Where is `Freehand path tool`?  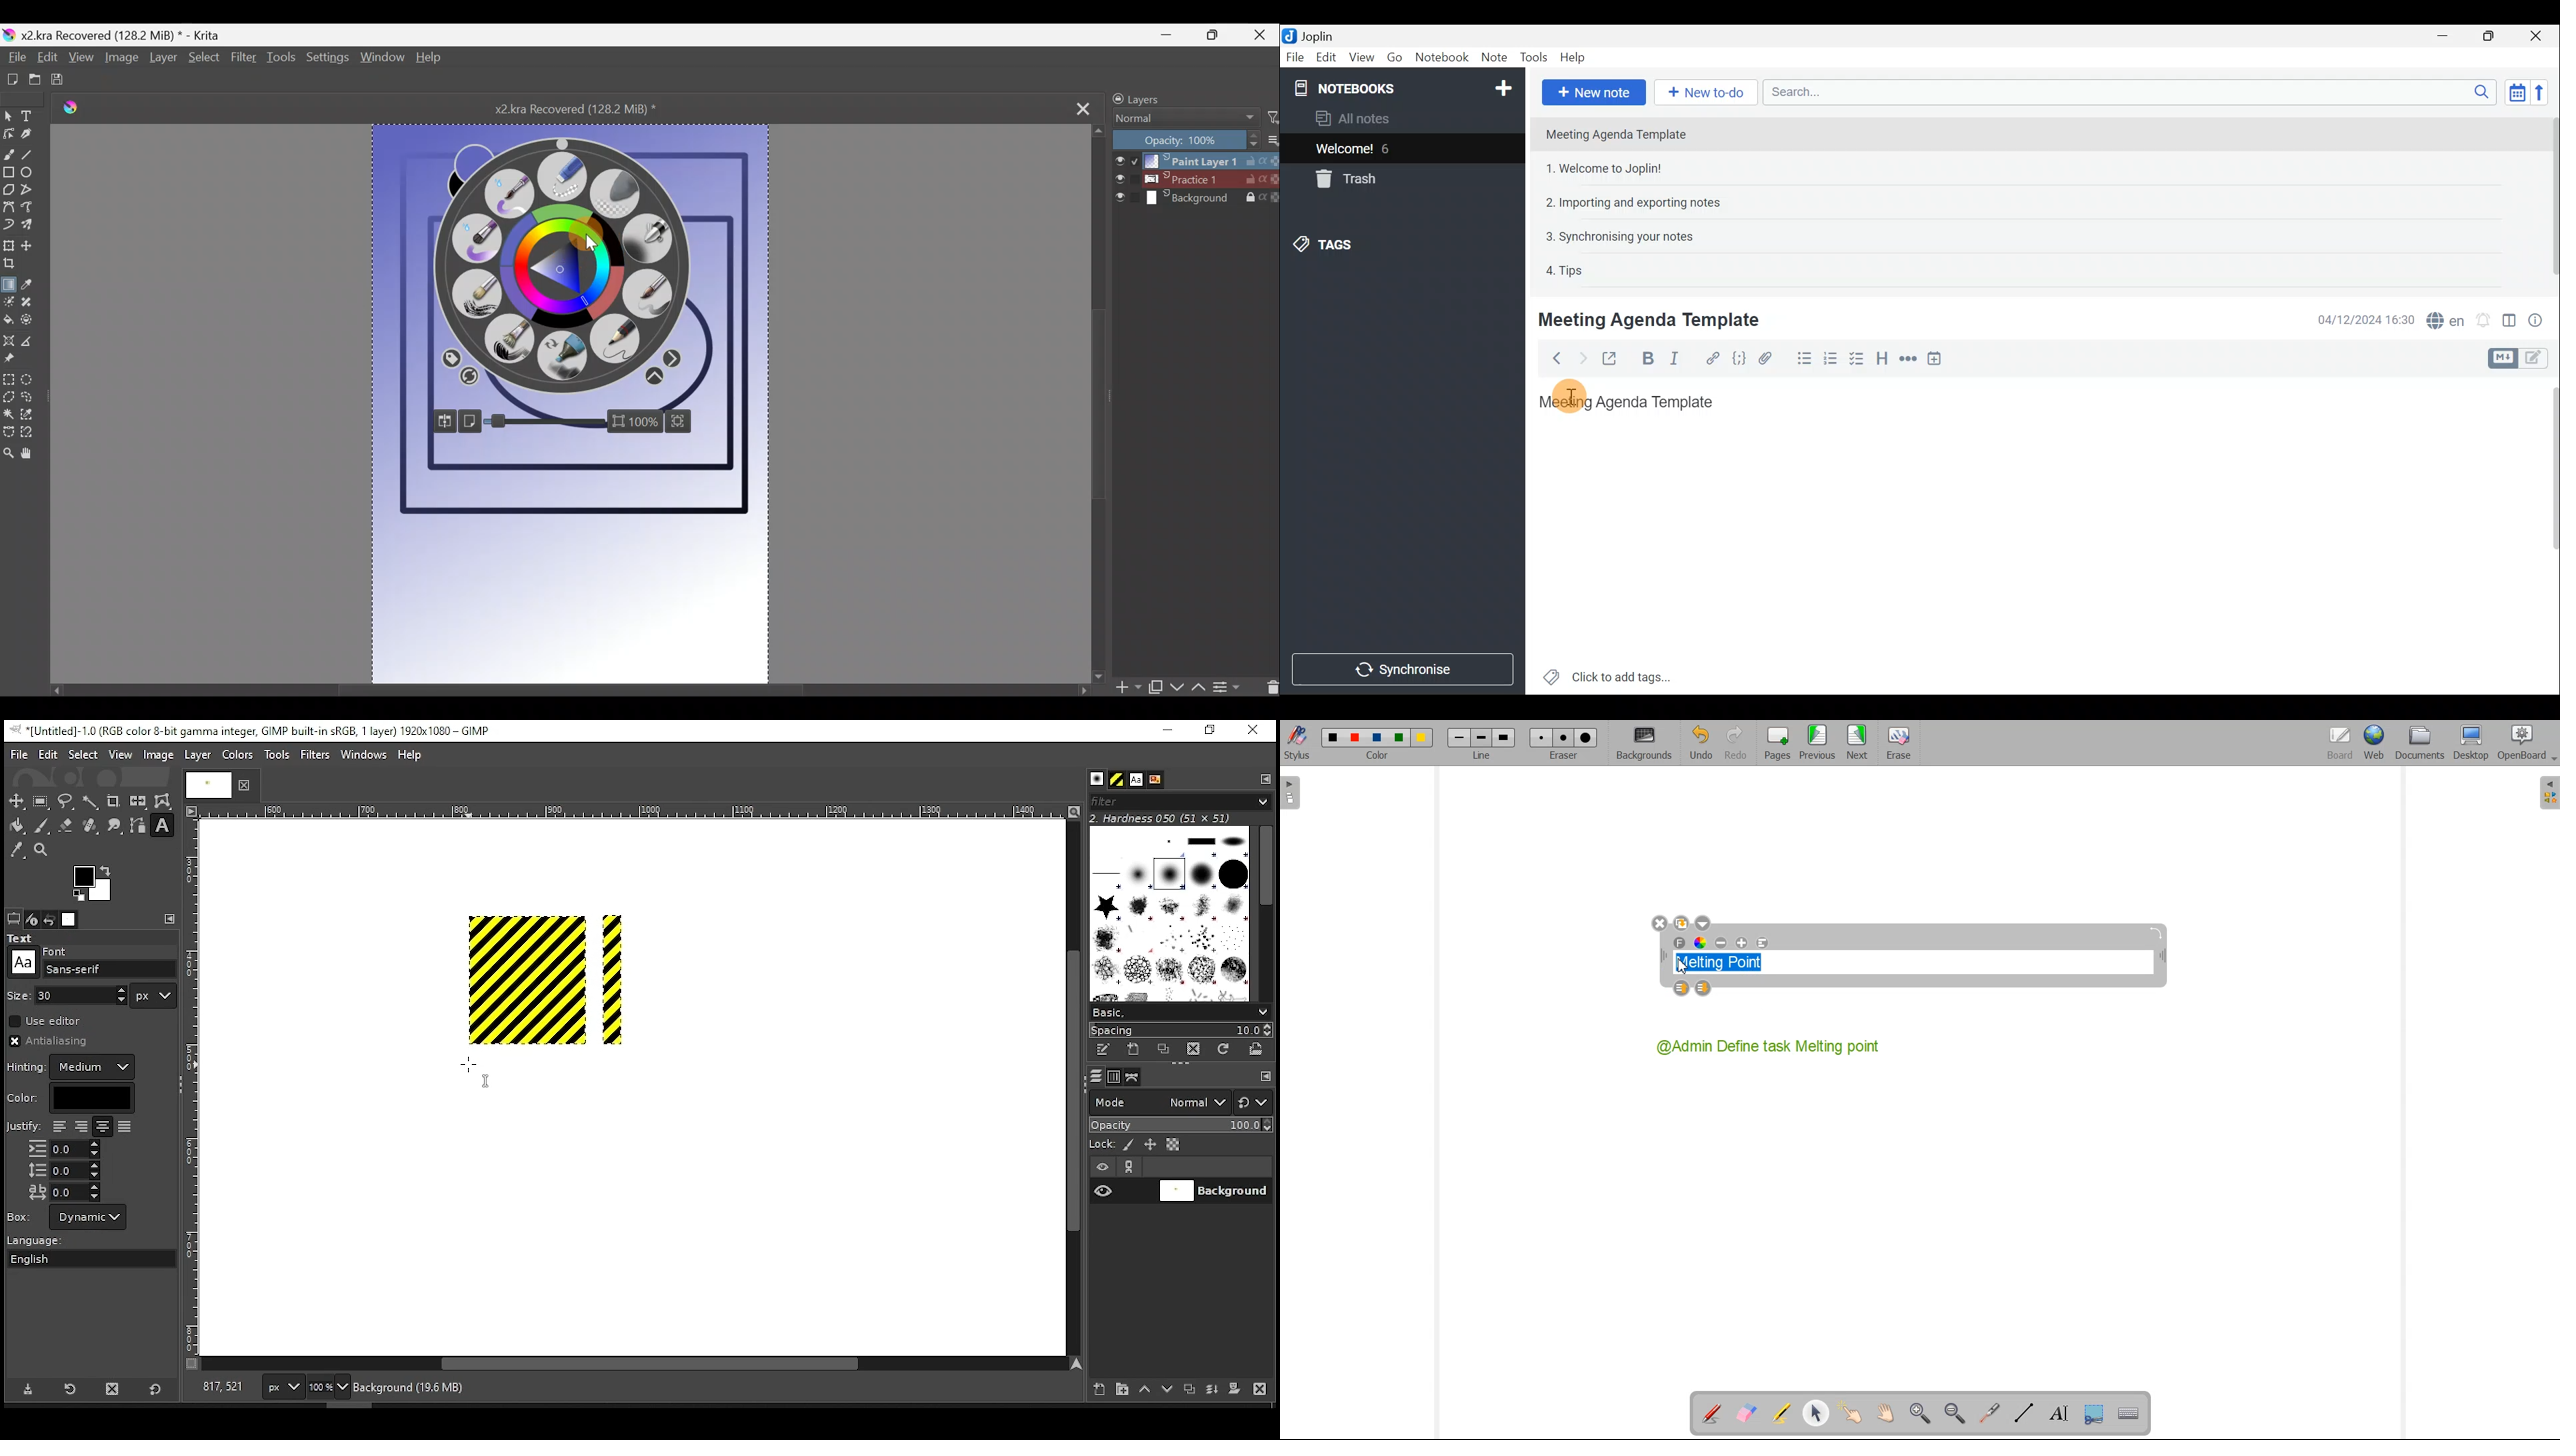
Freehand path tool is located at coordinates (31, 211).